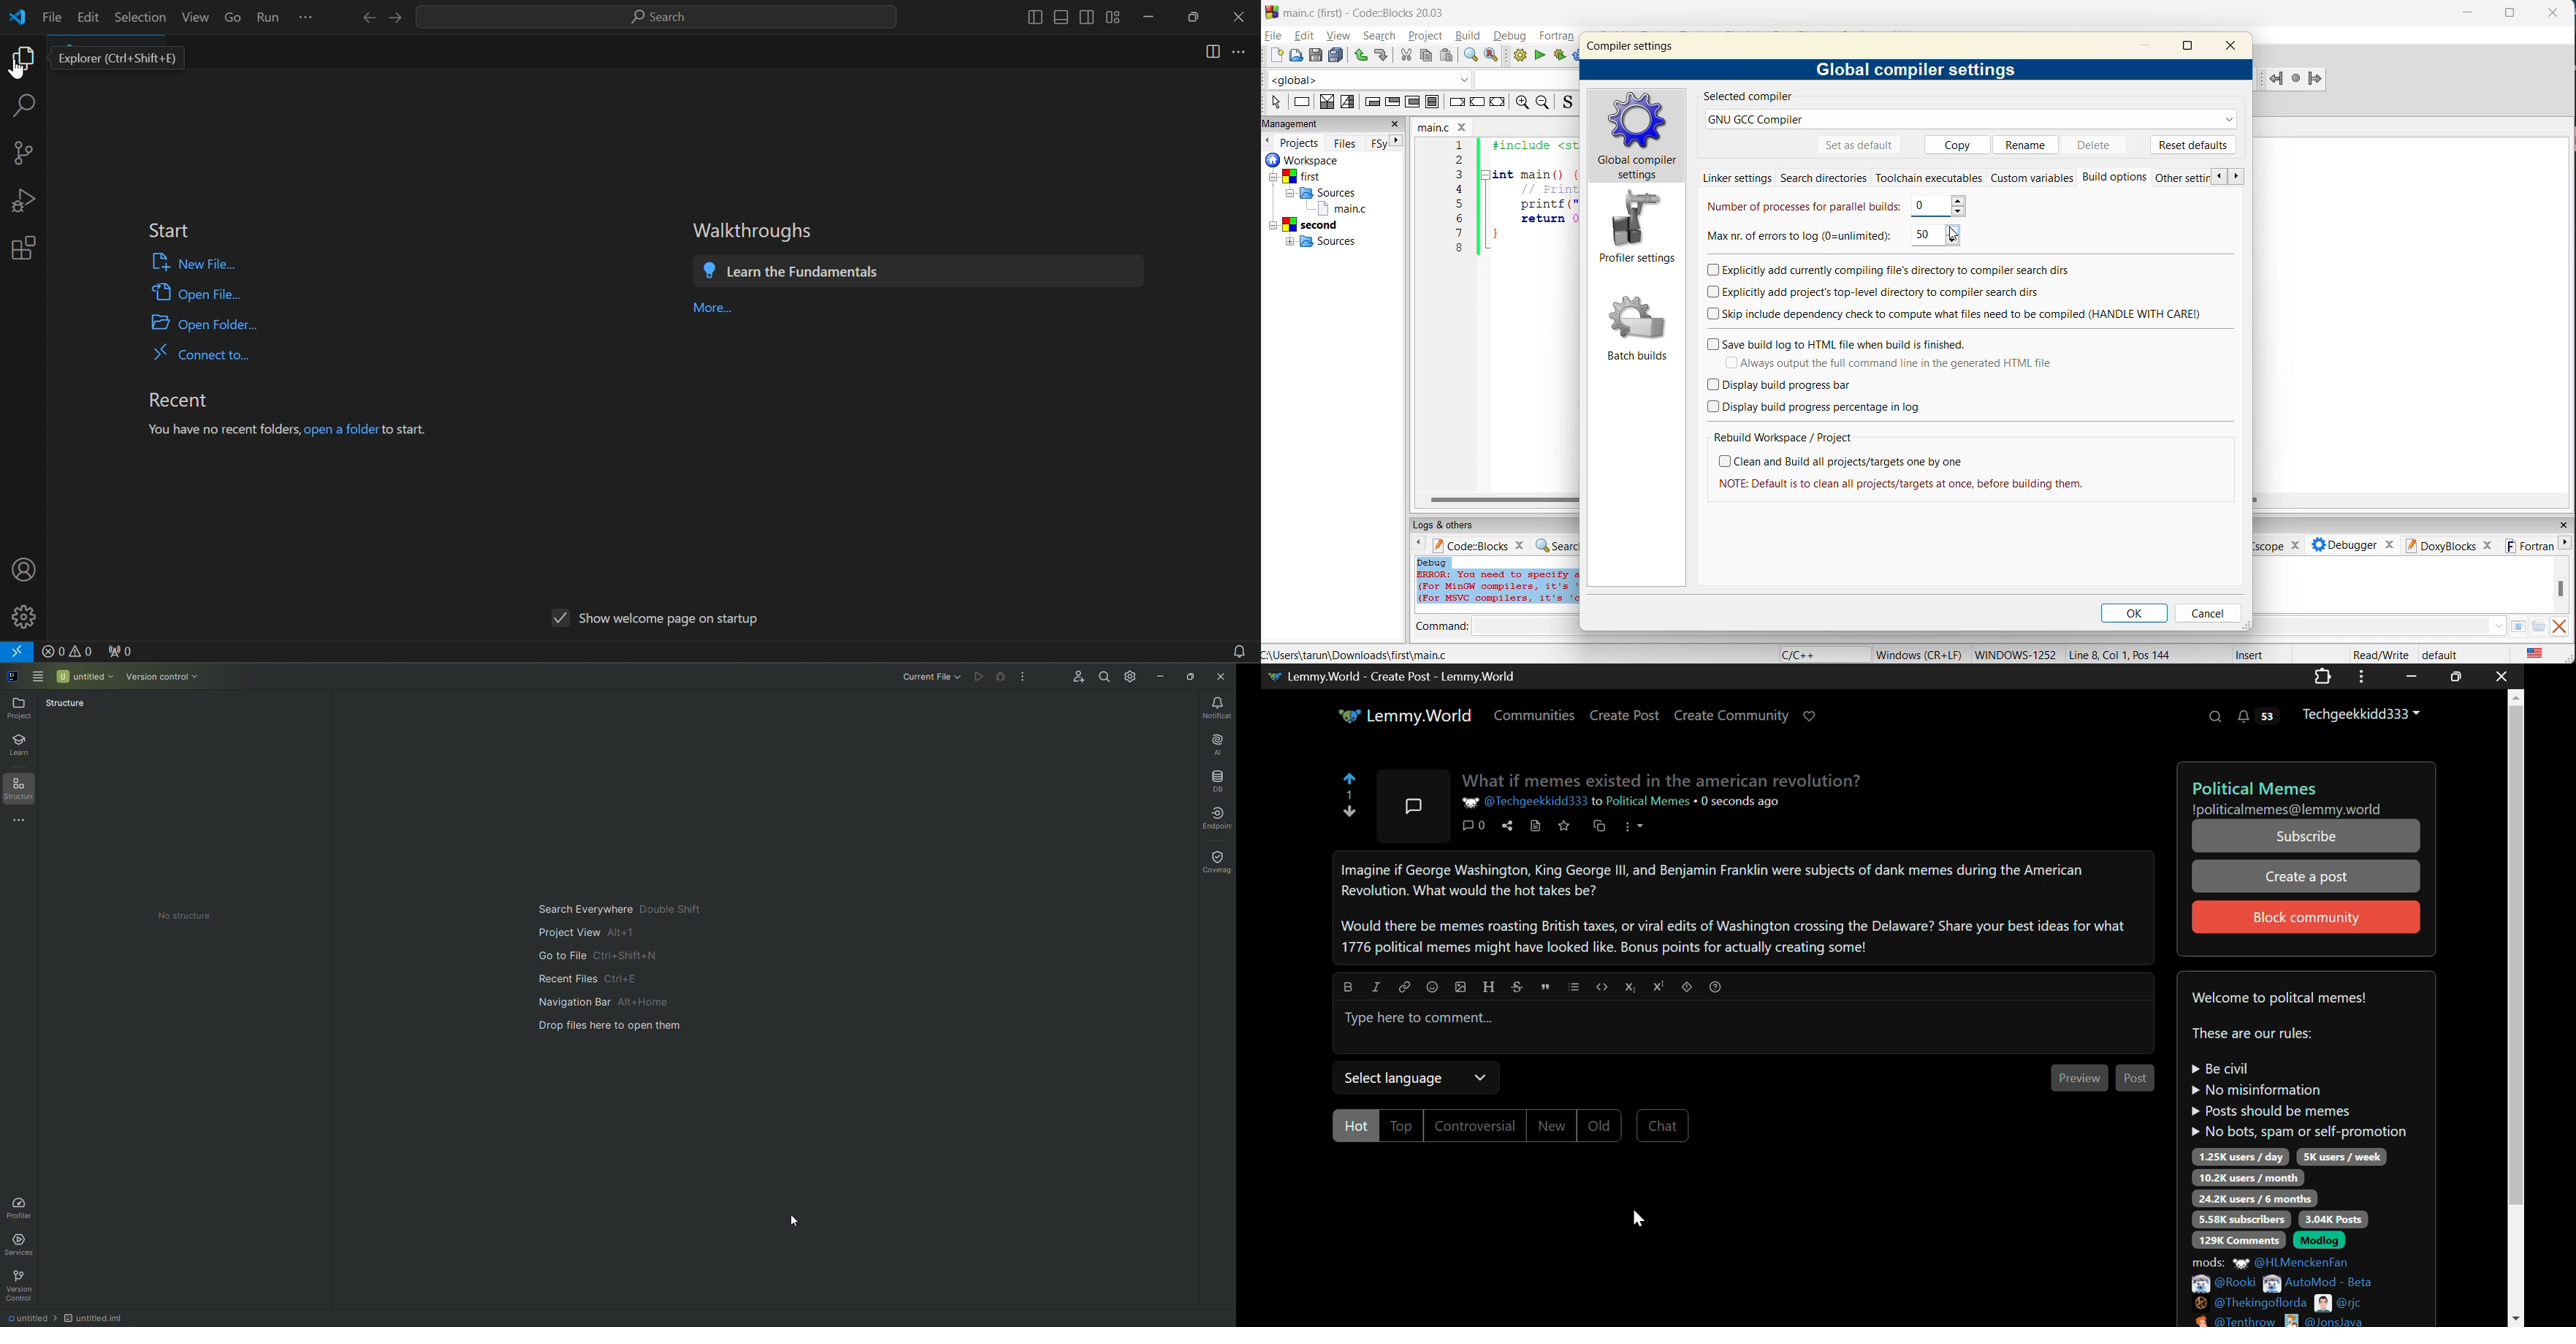 The width and height of the screenshot is (2576, 1344). What do you see at coordinates (1753, 98) in the screenshot?
I see `selected compiler` at bounding box center [1753, 98].